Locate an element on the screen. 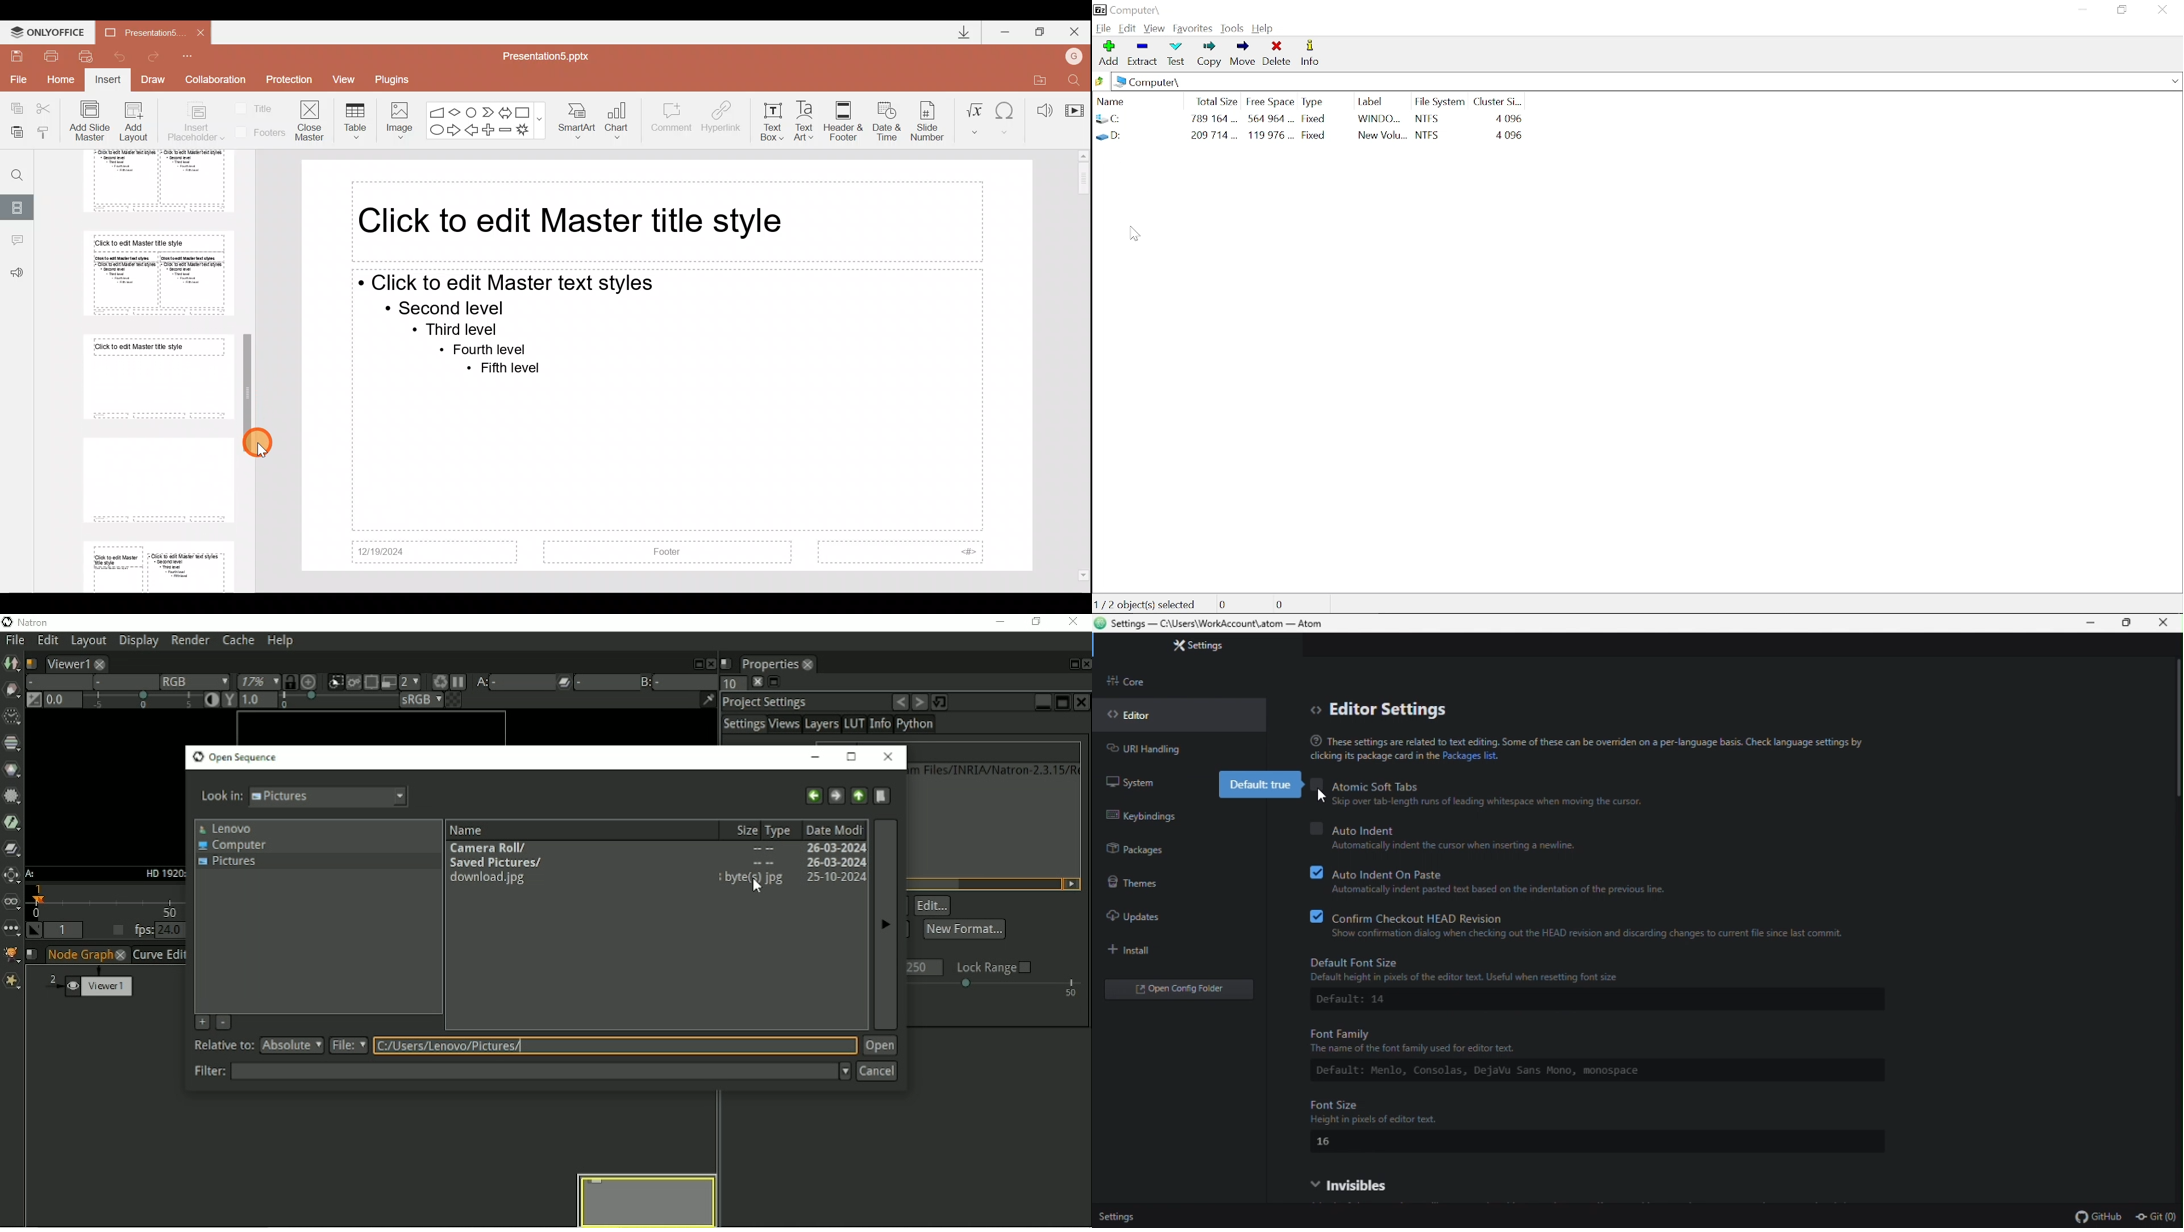  Collaboration is located at coordinates (215, 80).